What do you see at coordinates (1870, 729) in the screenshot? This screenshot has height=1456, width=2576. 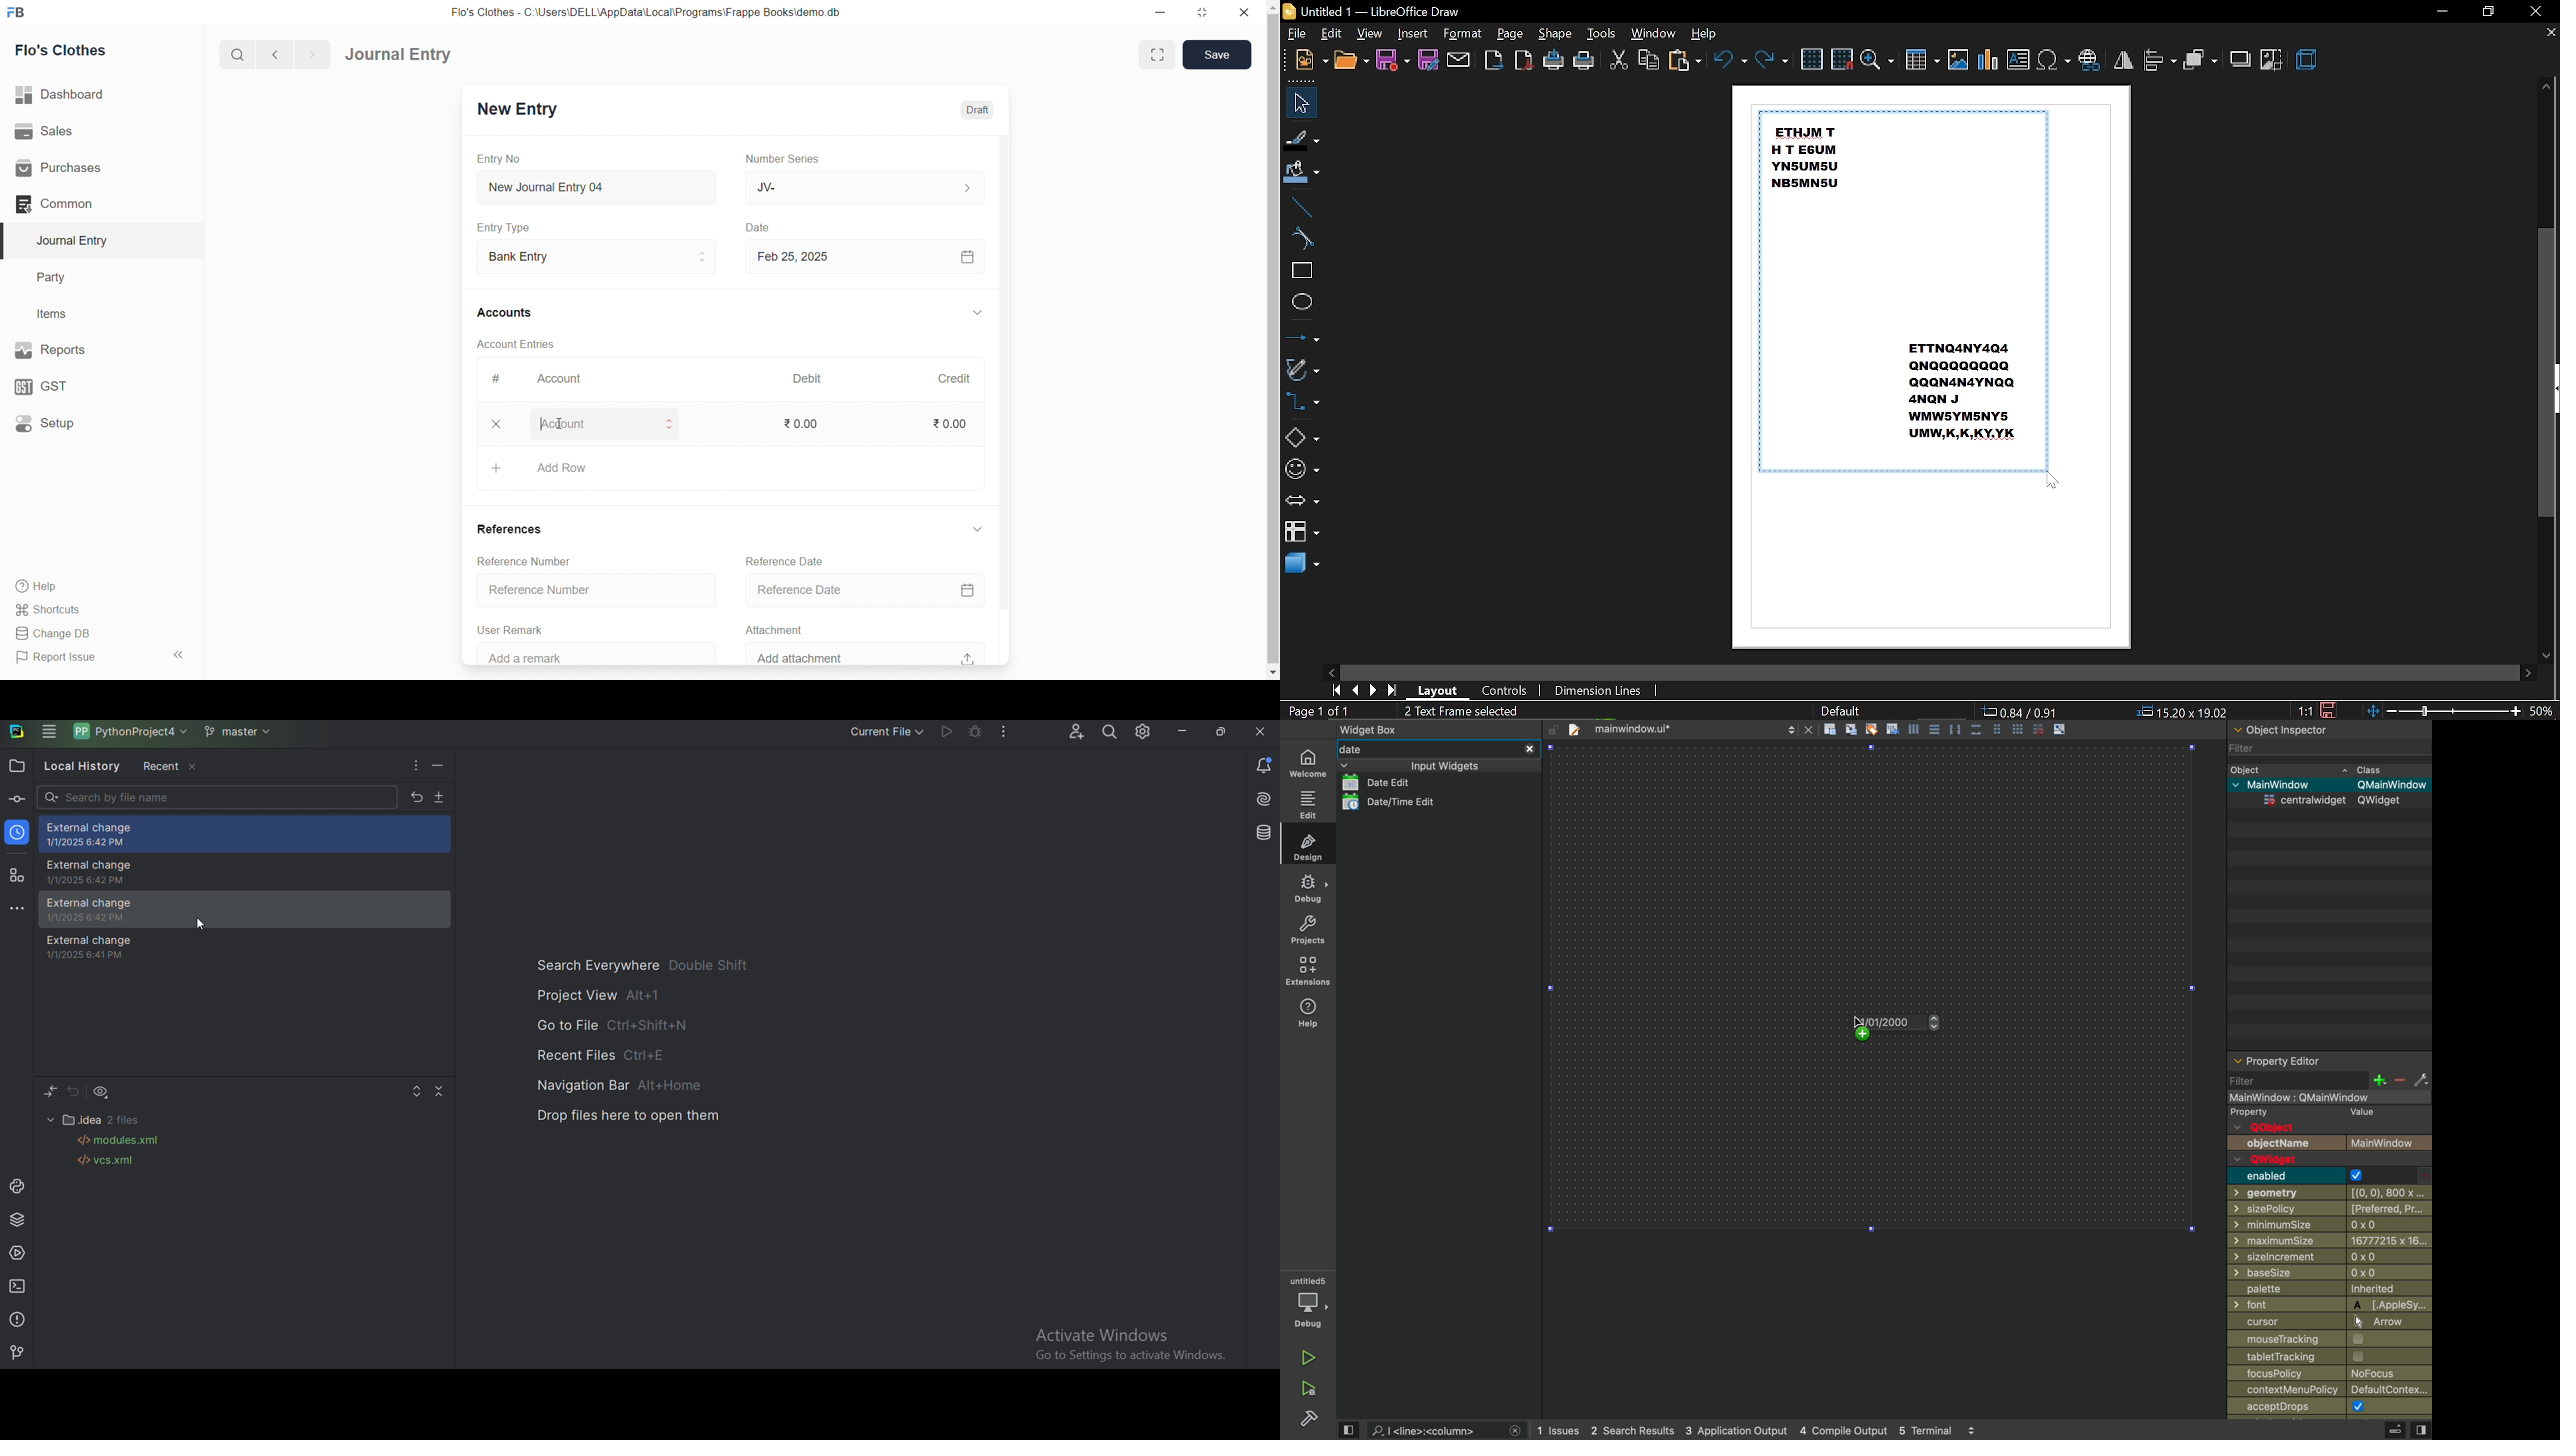 I see `tagging` at bounding box center [1870, 729].